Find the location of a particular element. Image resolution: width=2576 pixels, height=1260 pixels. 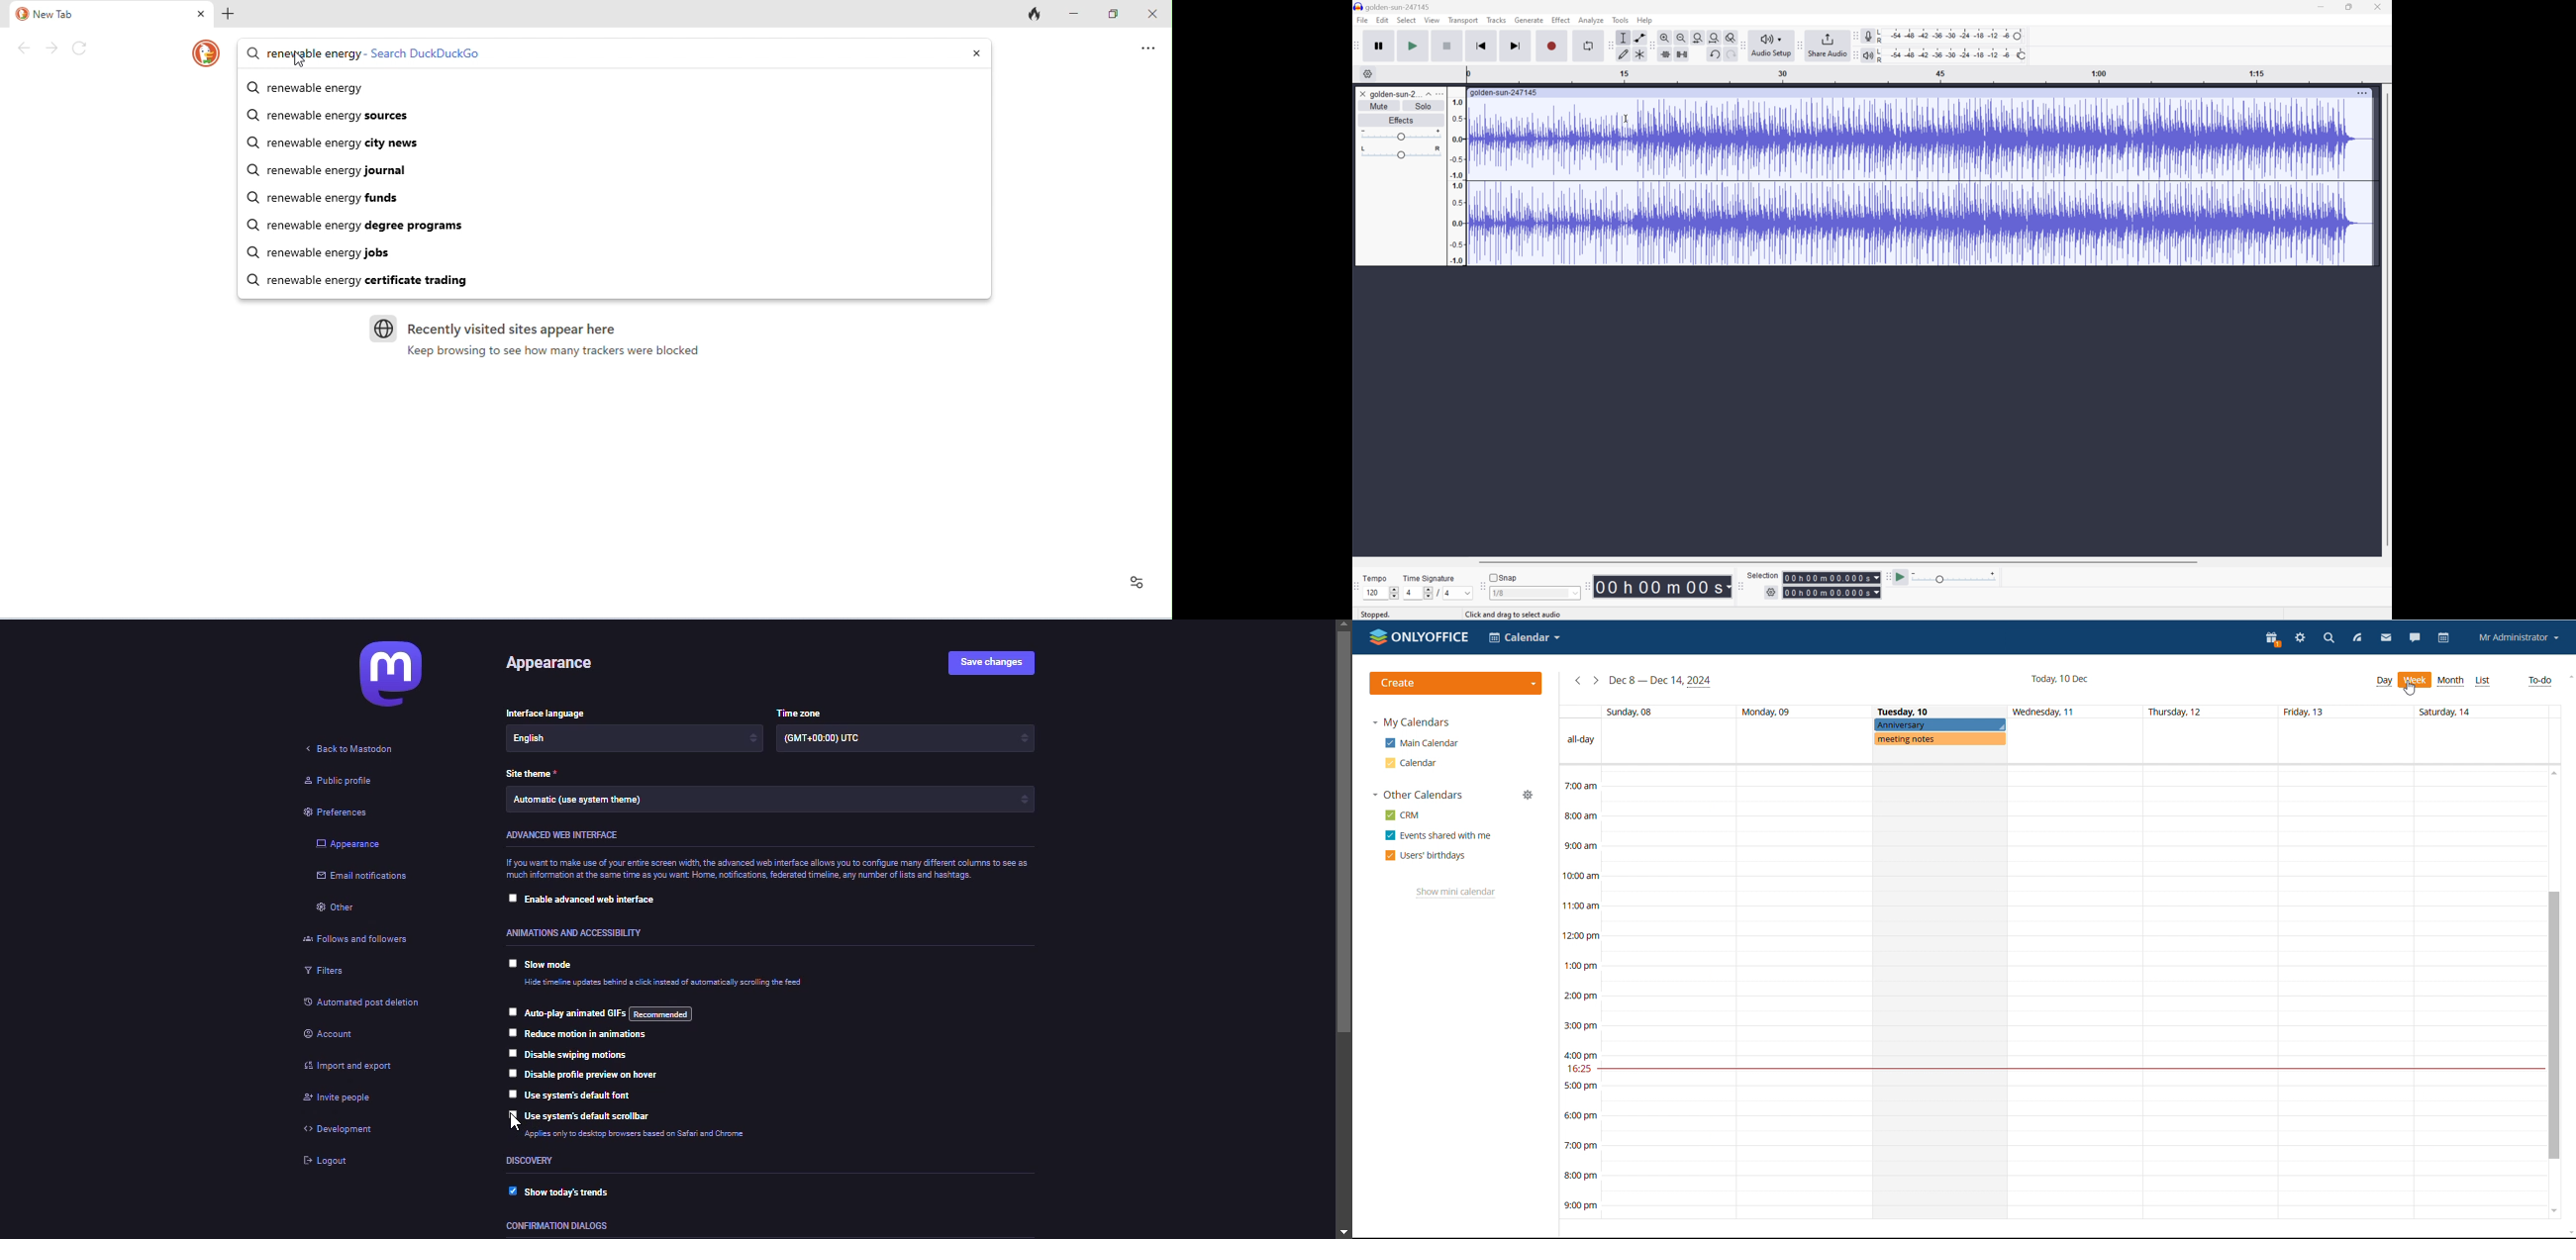

Trim audio outside selection is located at coordinates (1664, 54).